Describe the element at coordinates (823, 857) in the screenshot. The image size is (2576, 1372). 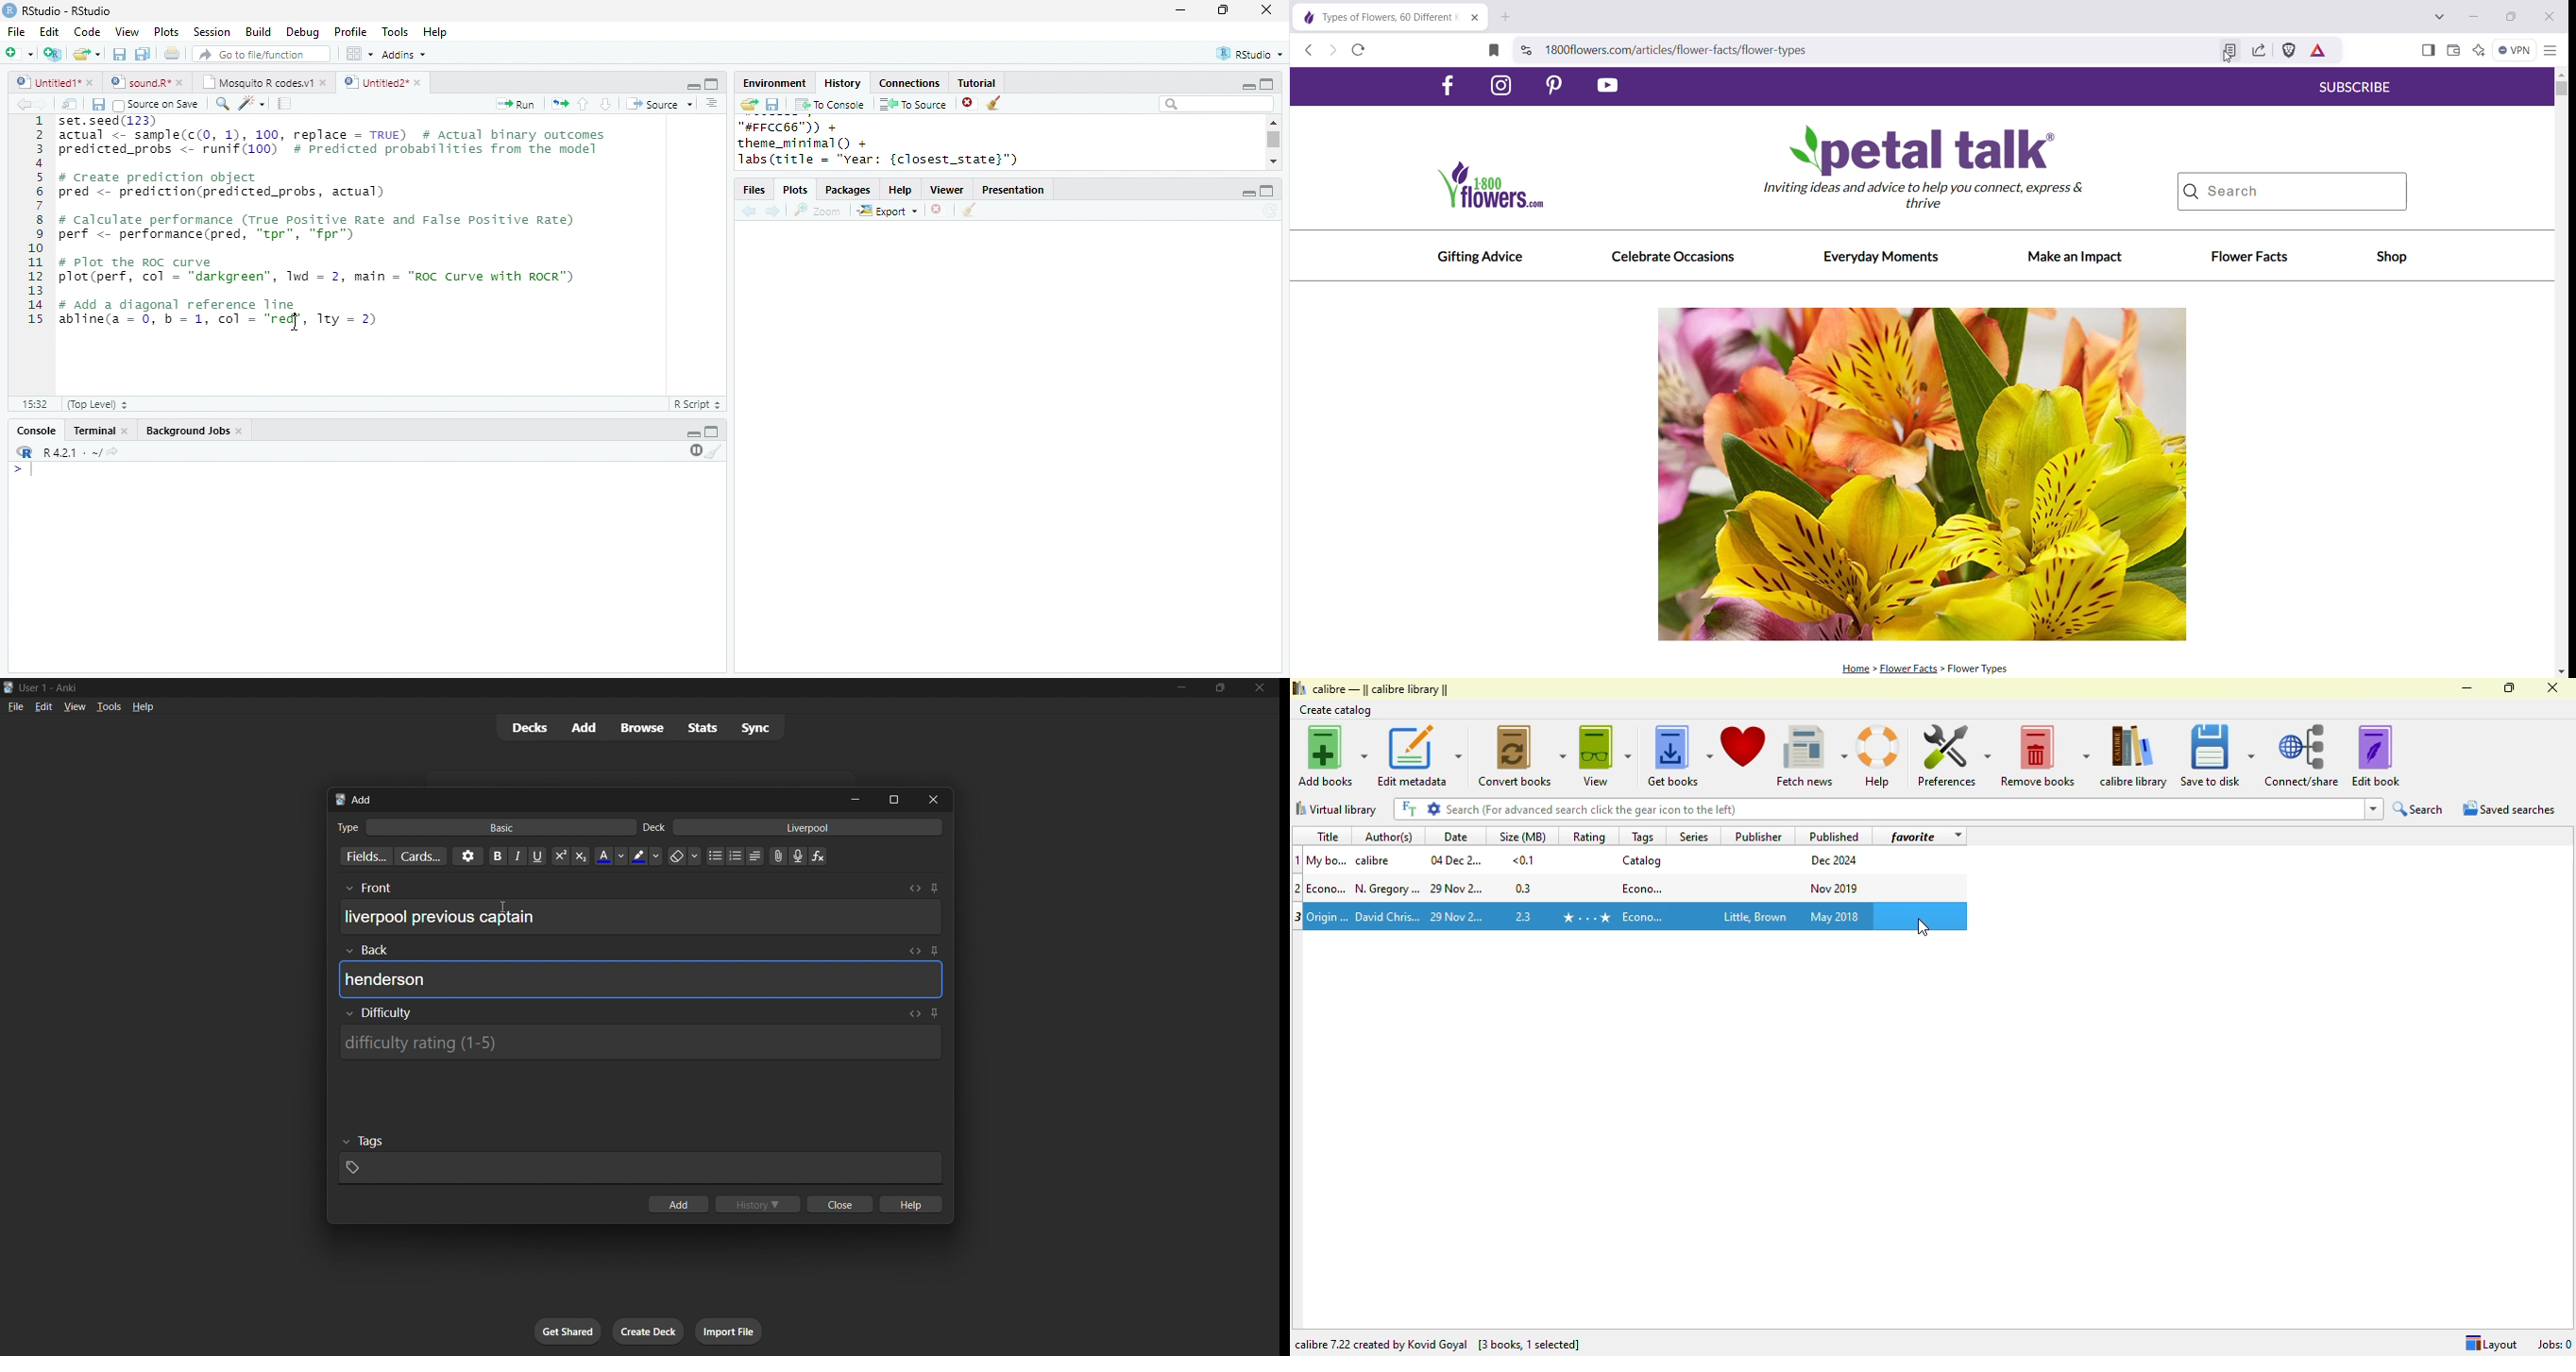
I see `function` at that location.